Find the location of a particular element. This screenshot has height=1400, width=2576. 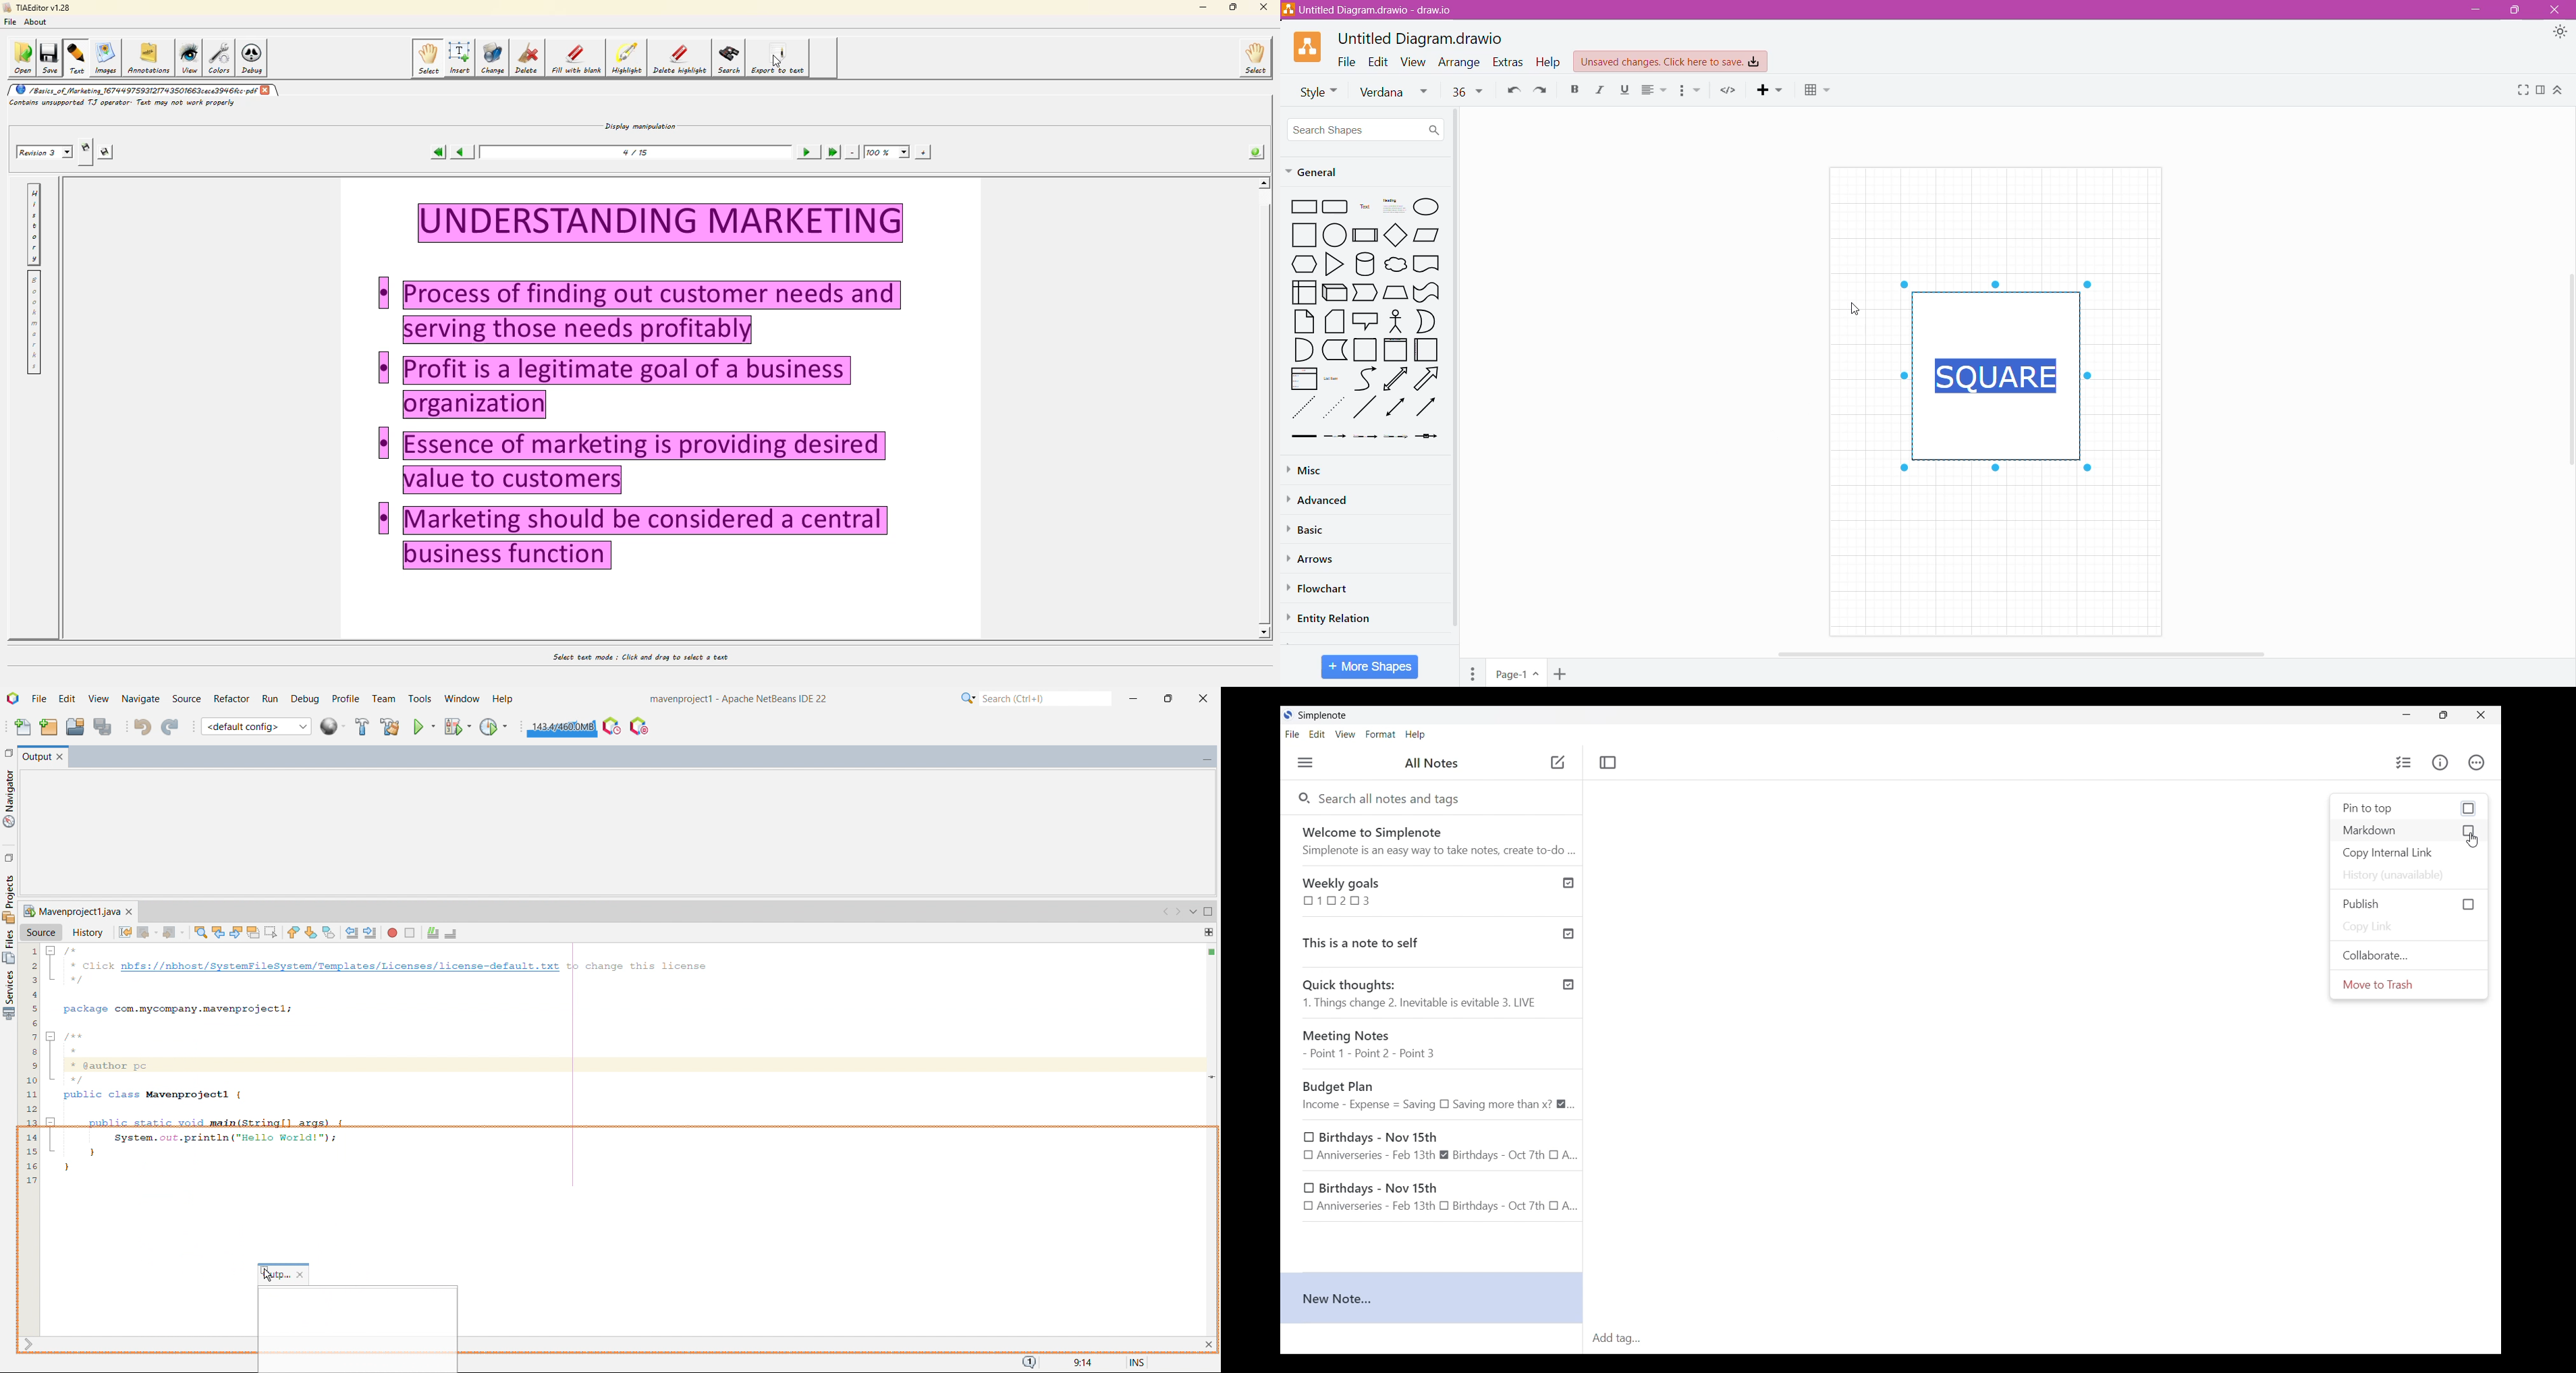

Meeting Notes - Point 1 - Point 2 - Point 3 is located at coordinates (1436, 1046).